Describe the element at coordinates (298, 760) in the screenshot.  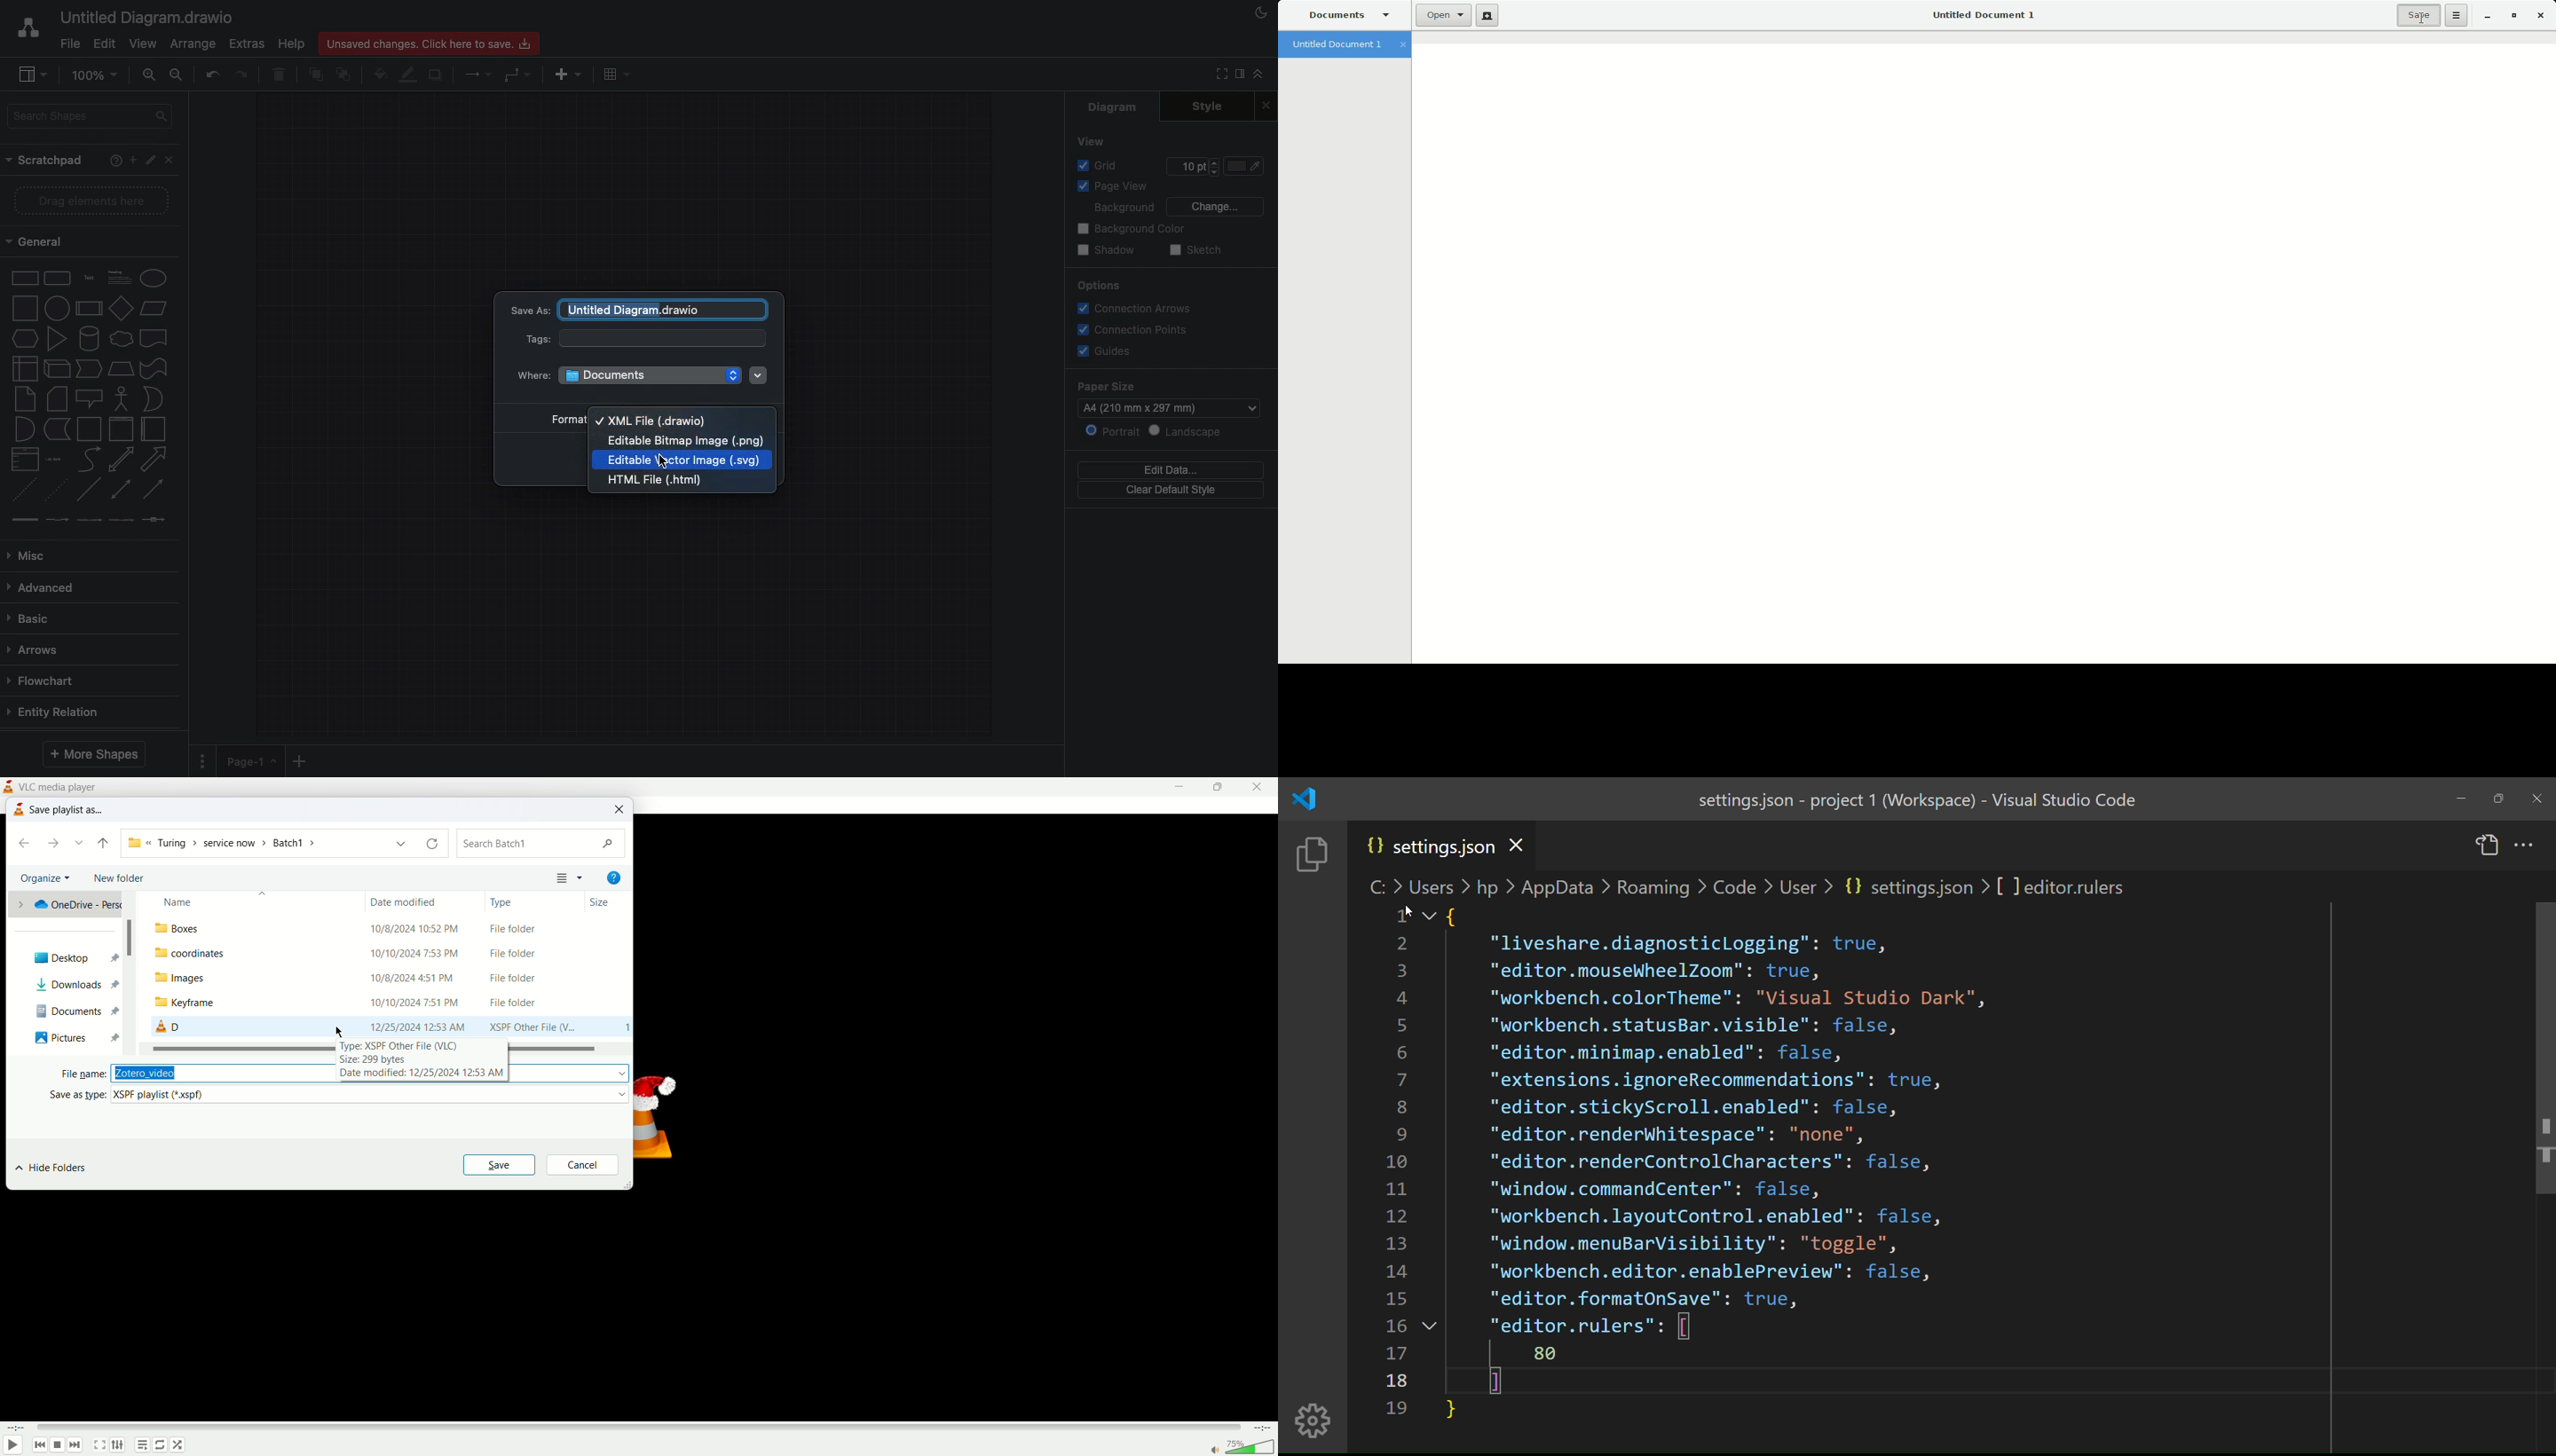
I see `Add` at that location.